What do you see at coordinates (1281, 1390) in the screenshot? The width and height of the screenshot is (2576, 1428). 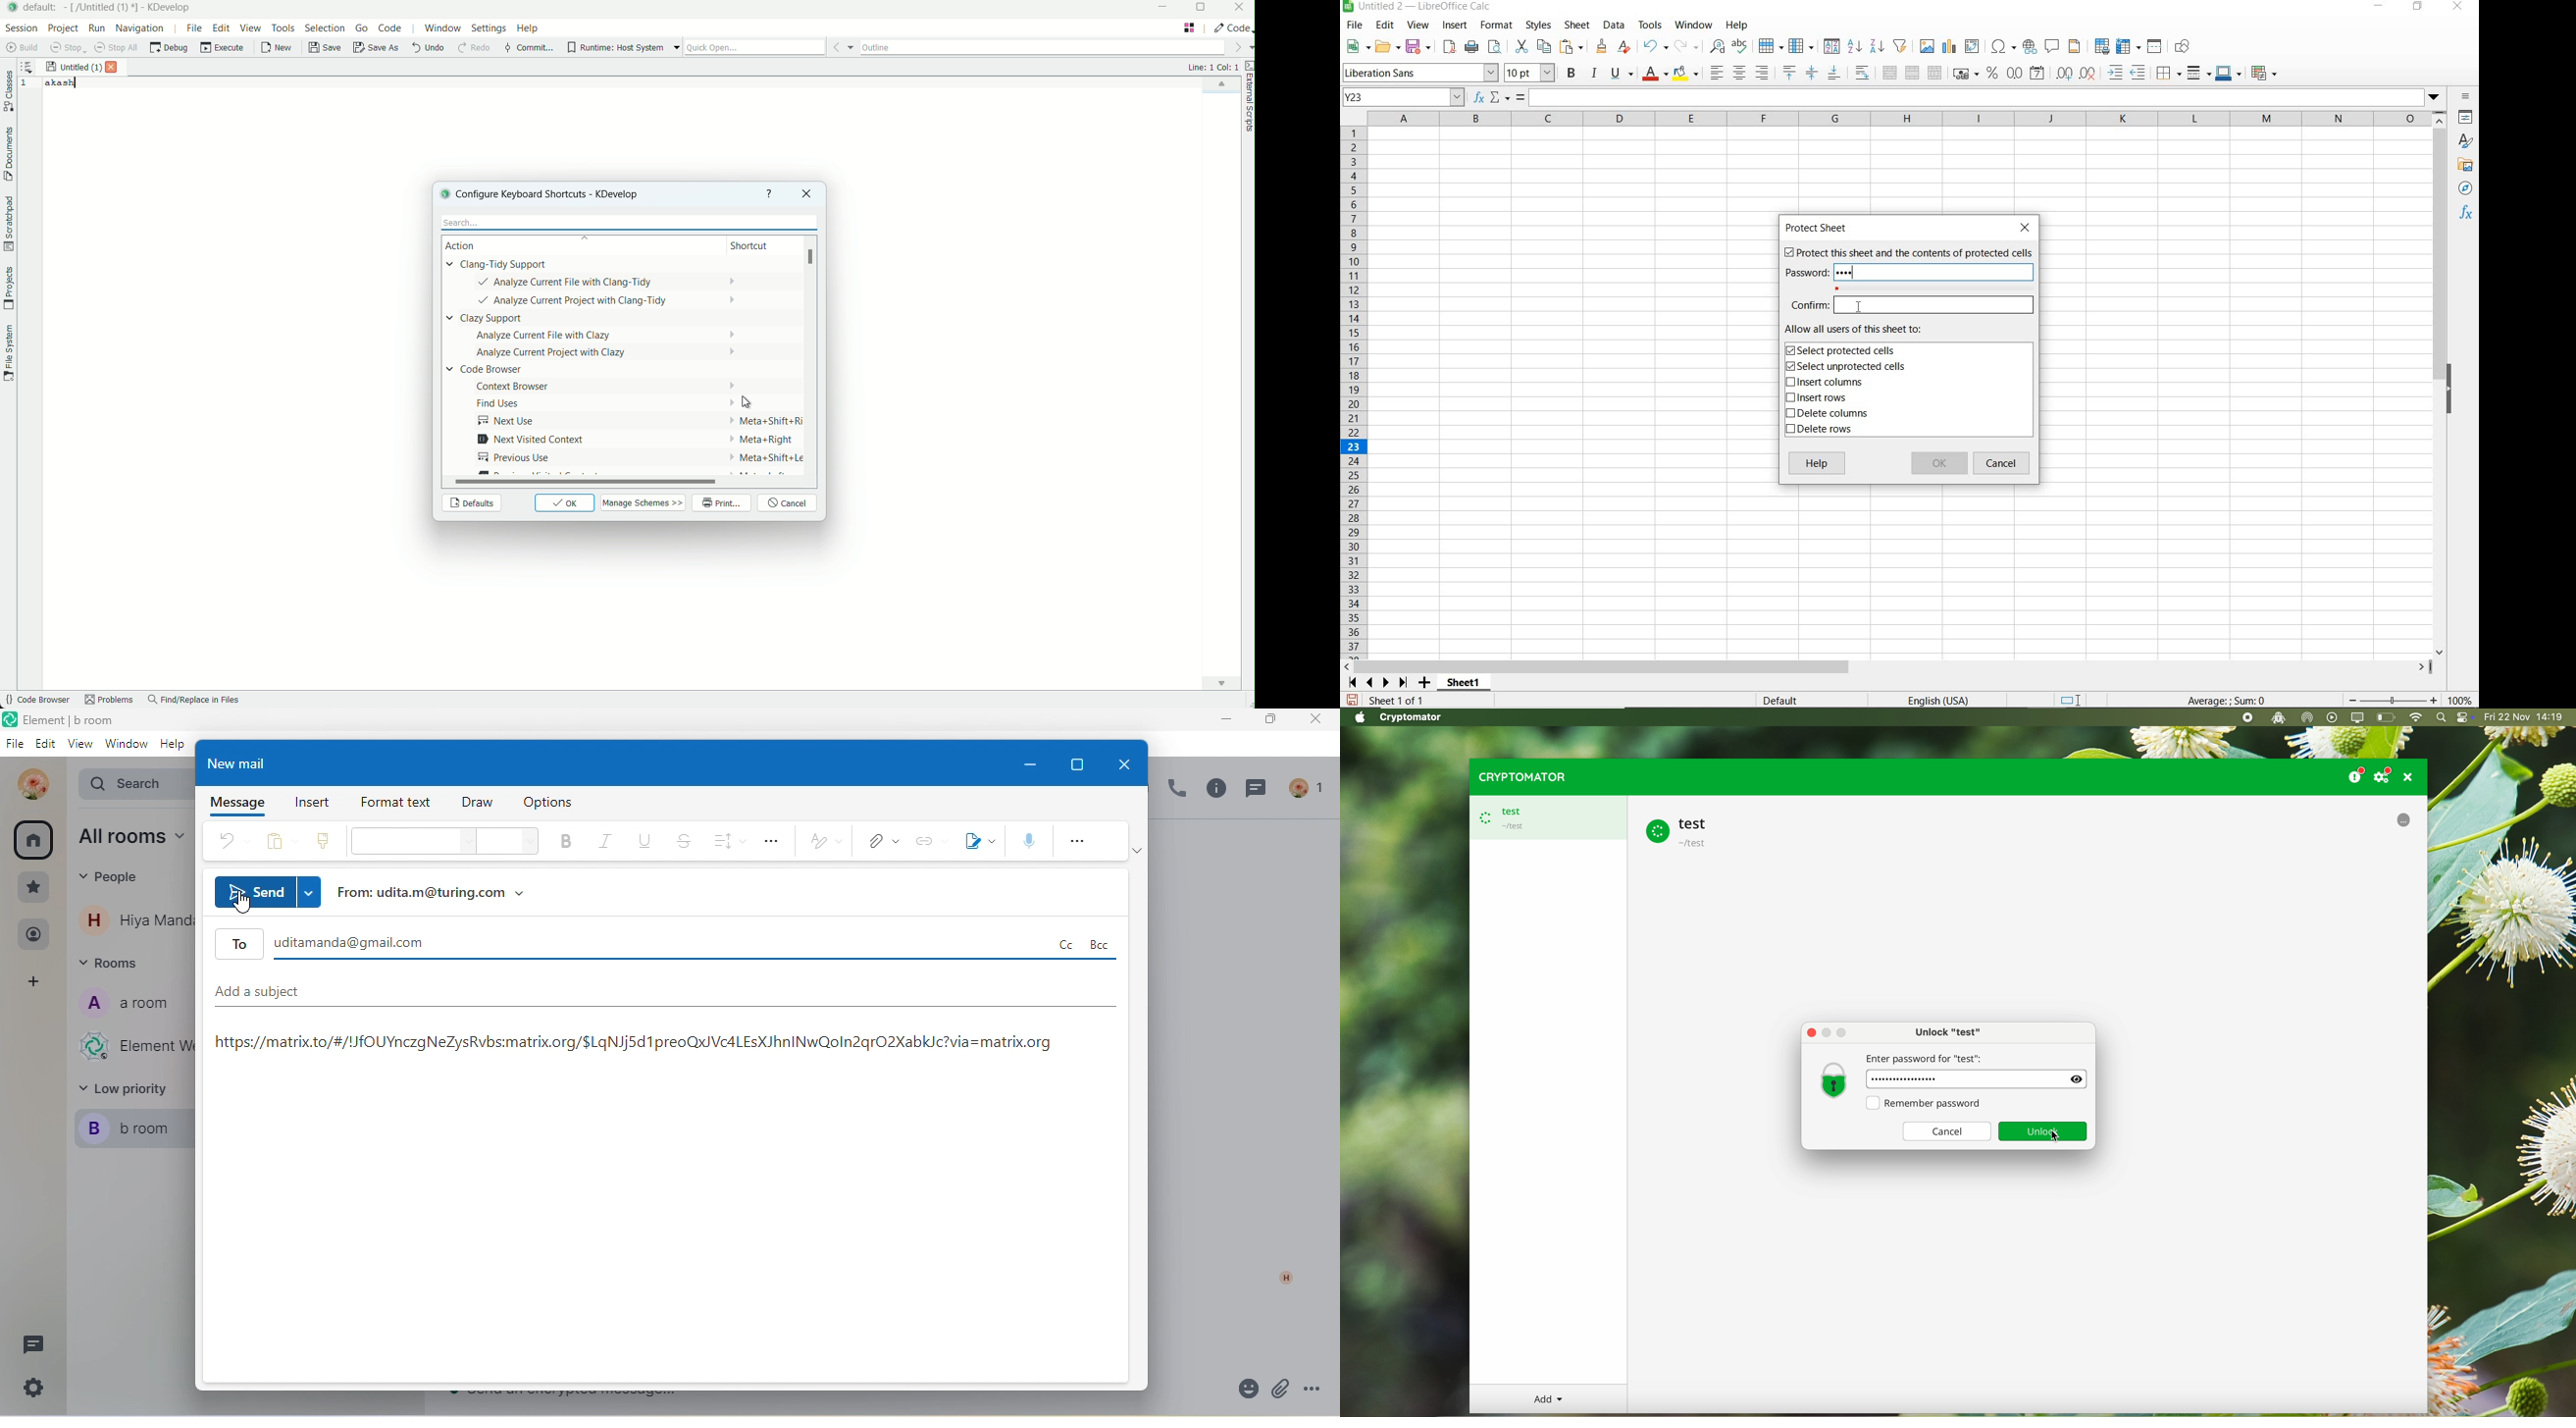 I see `attachment` at bounding box center [1281, 1390].